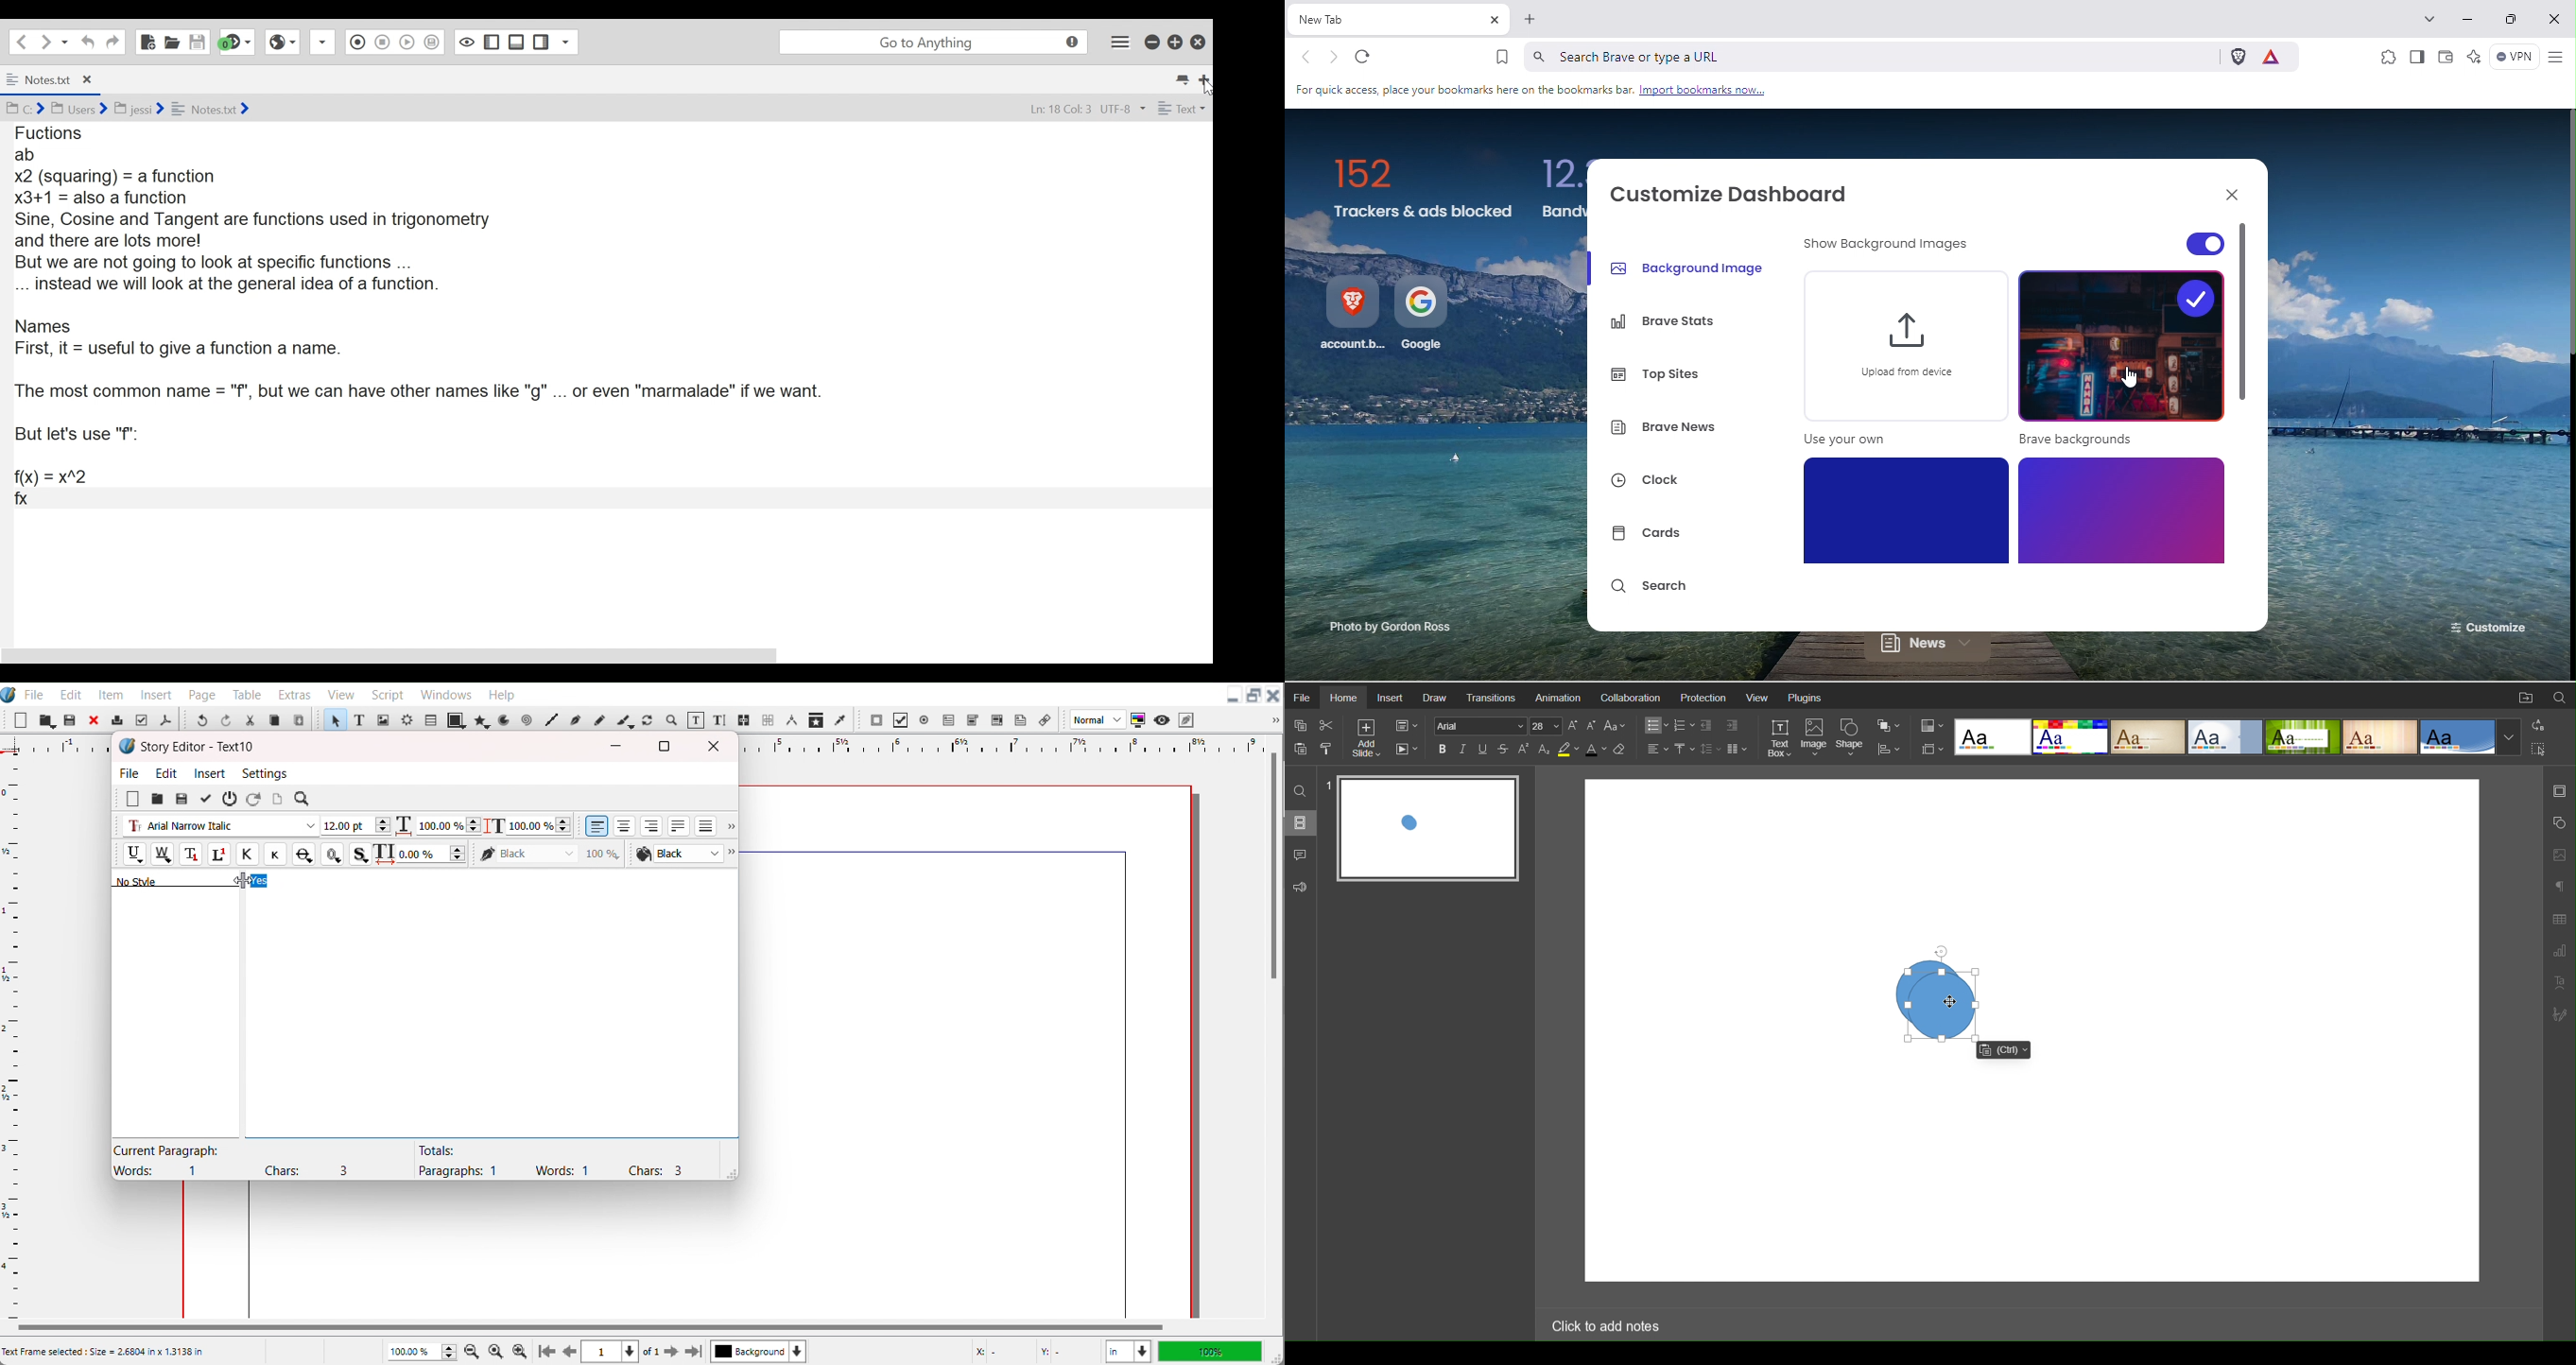 The height and width of the screenshot is (1372, 2576). I want to click on Go to next page, so click(662, 1352).